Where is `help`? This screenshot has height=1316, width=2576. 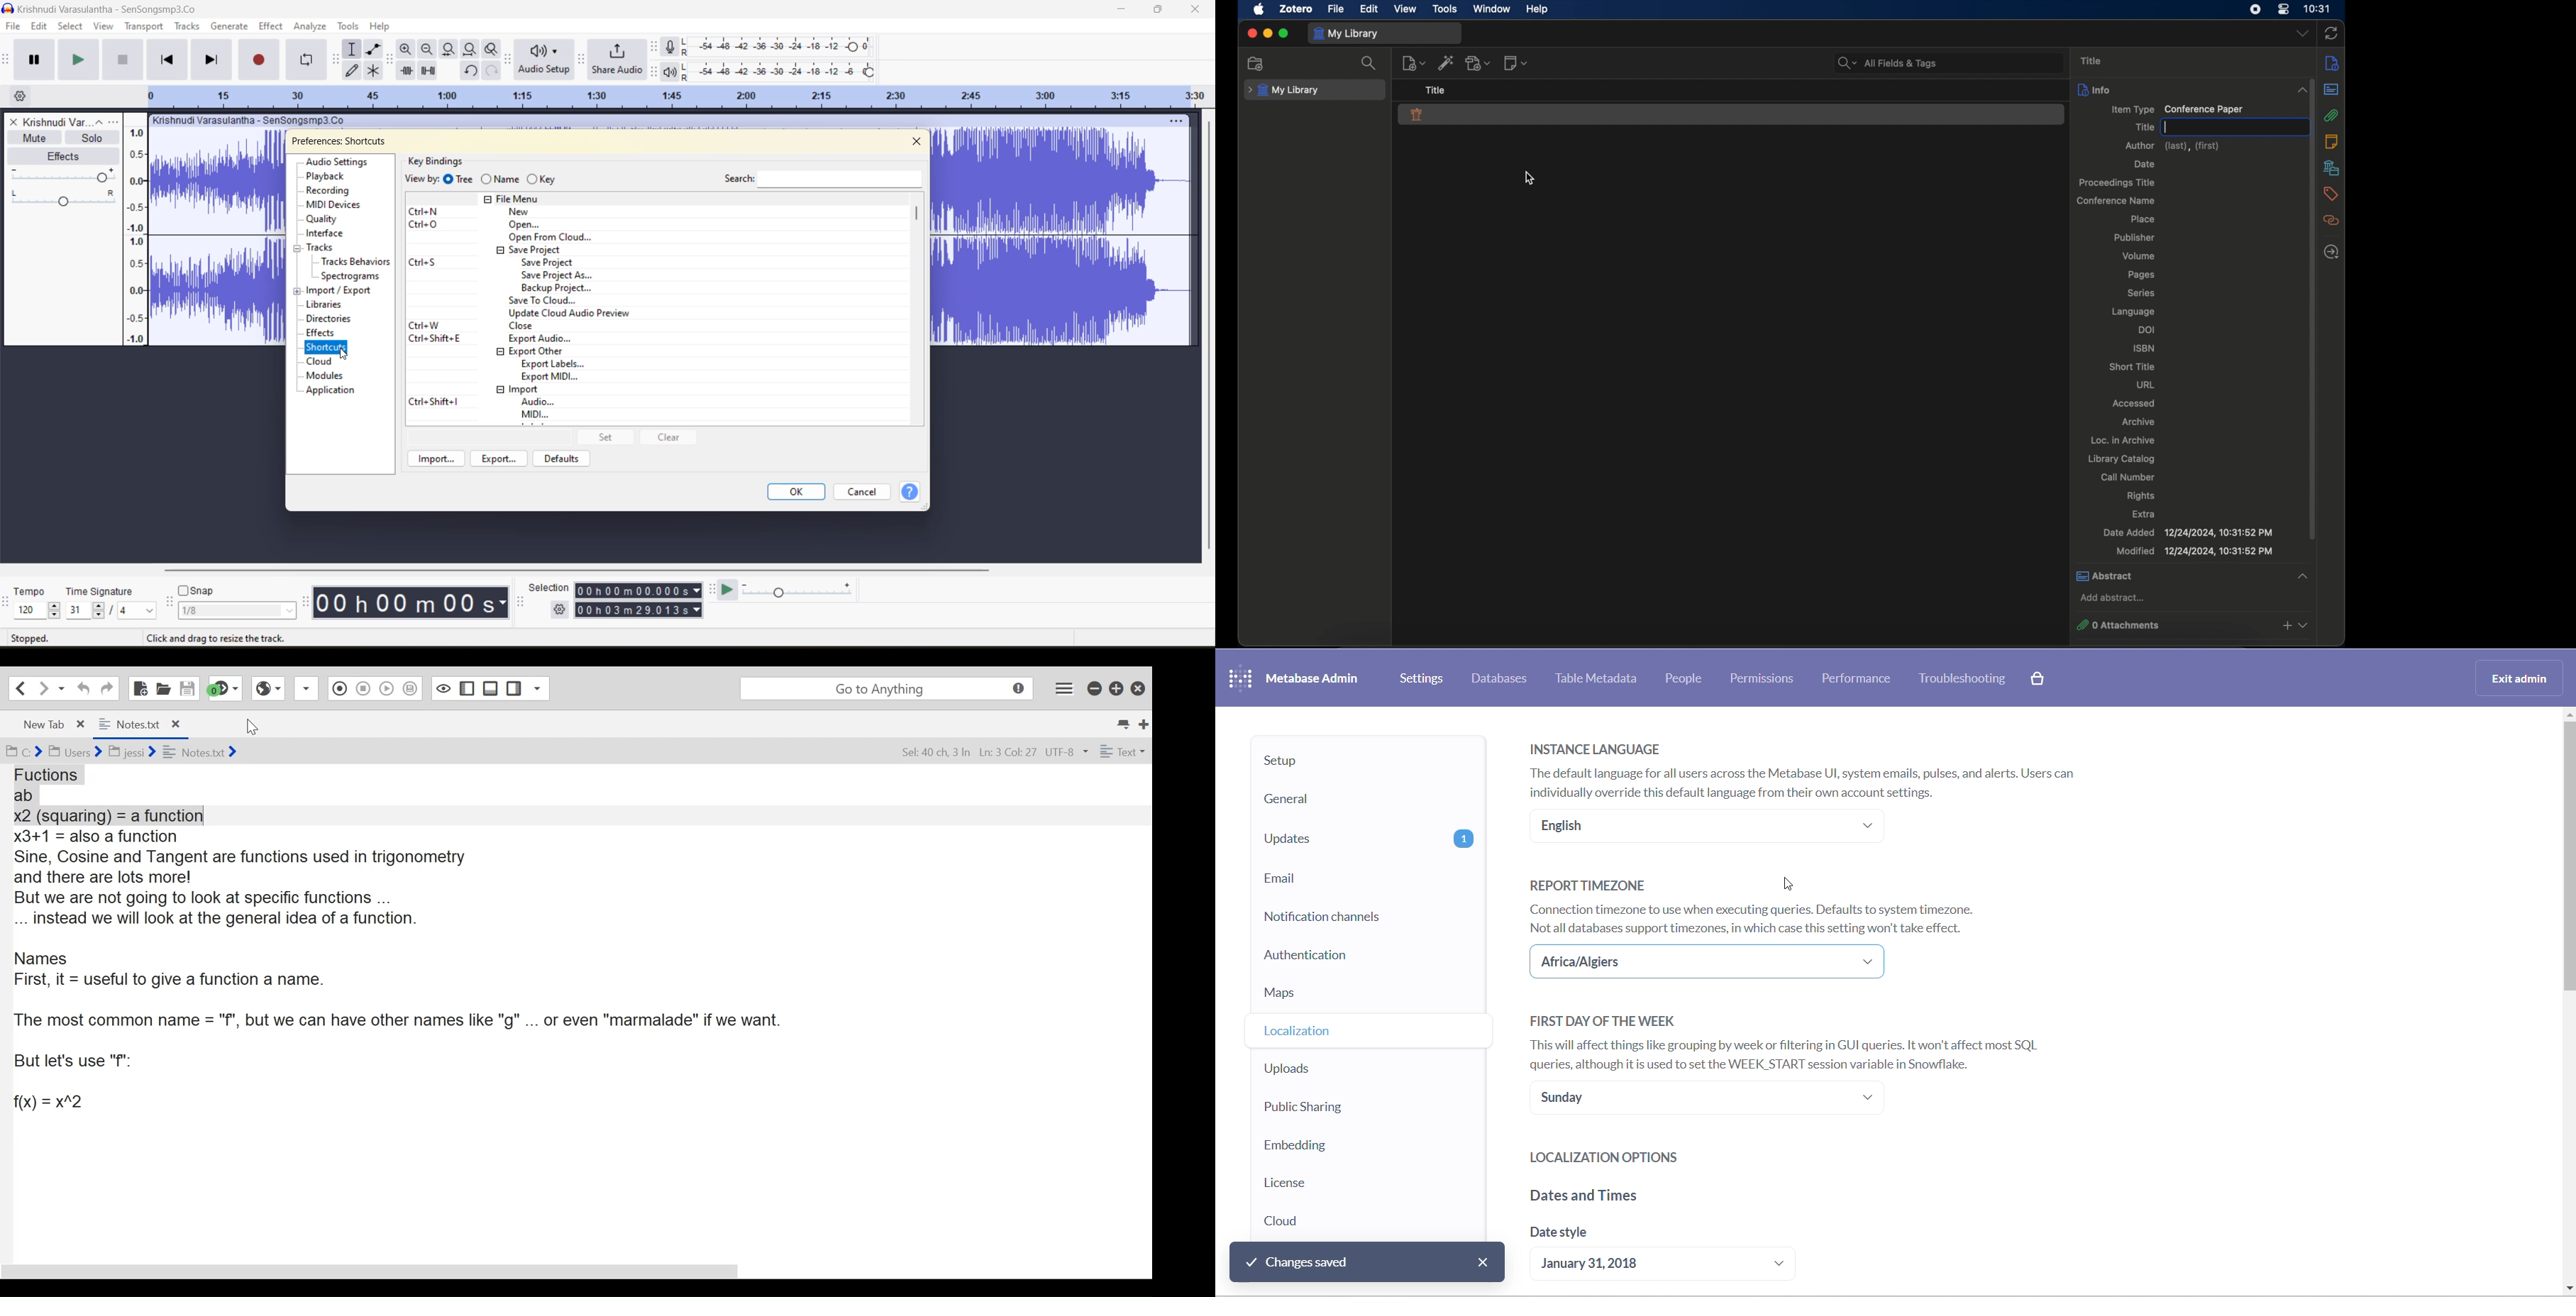
help is located at coordinates (382, 25).